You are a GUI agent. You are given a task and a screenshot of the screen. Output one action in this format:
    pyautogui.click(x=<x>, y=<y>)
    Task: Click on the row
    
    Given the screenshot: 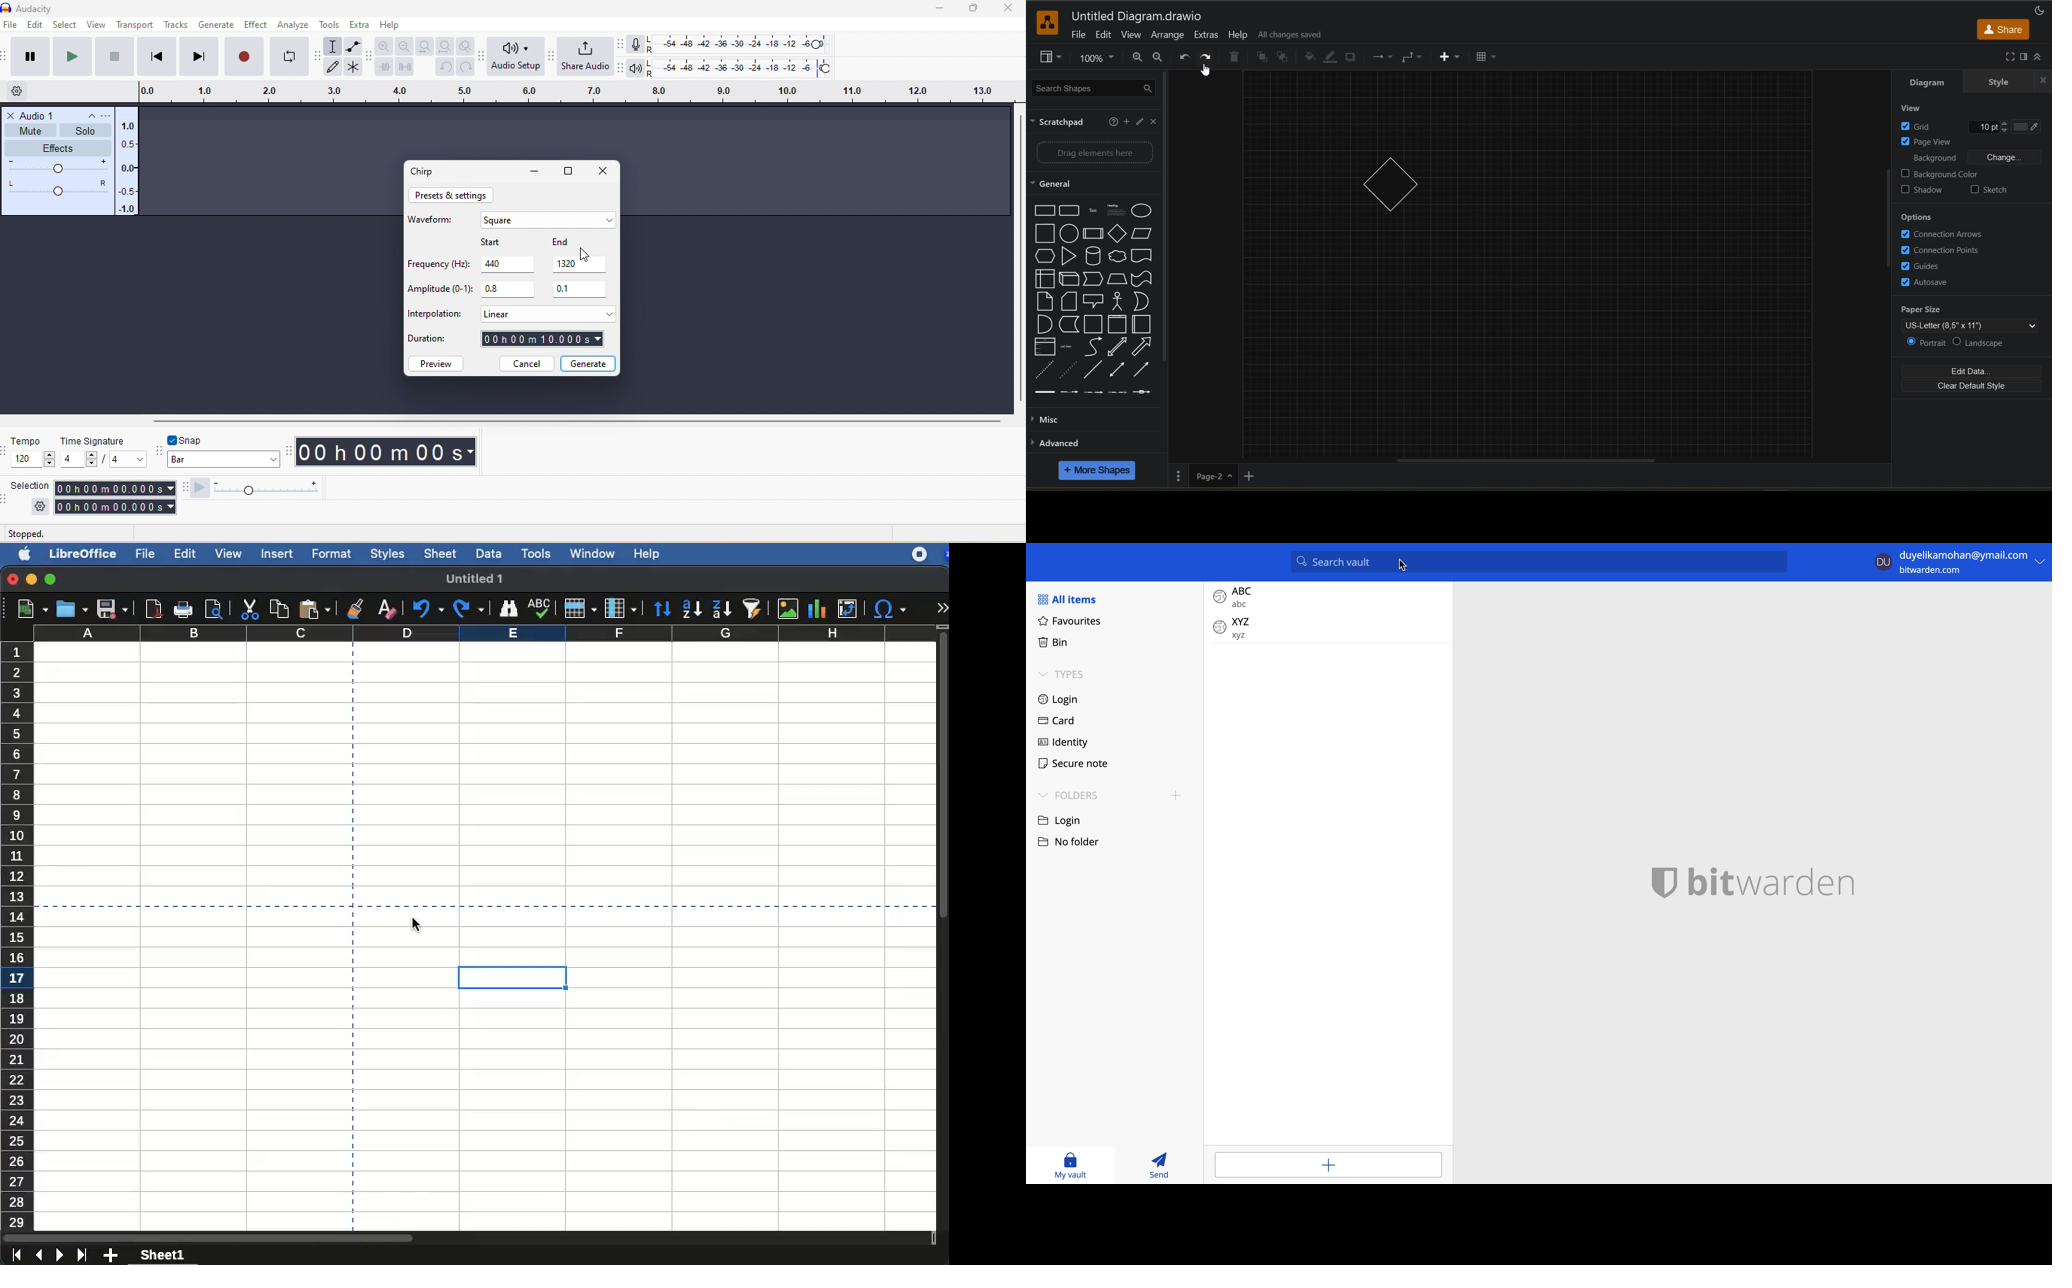 What is the action you would take?
    pyautogui.click(x=580, y=608)
    